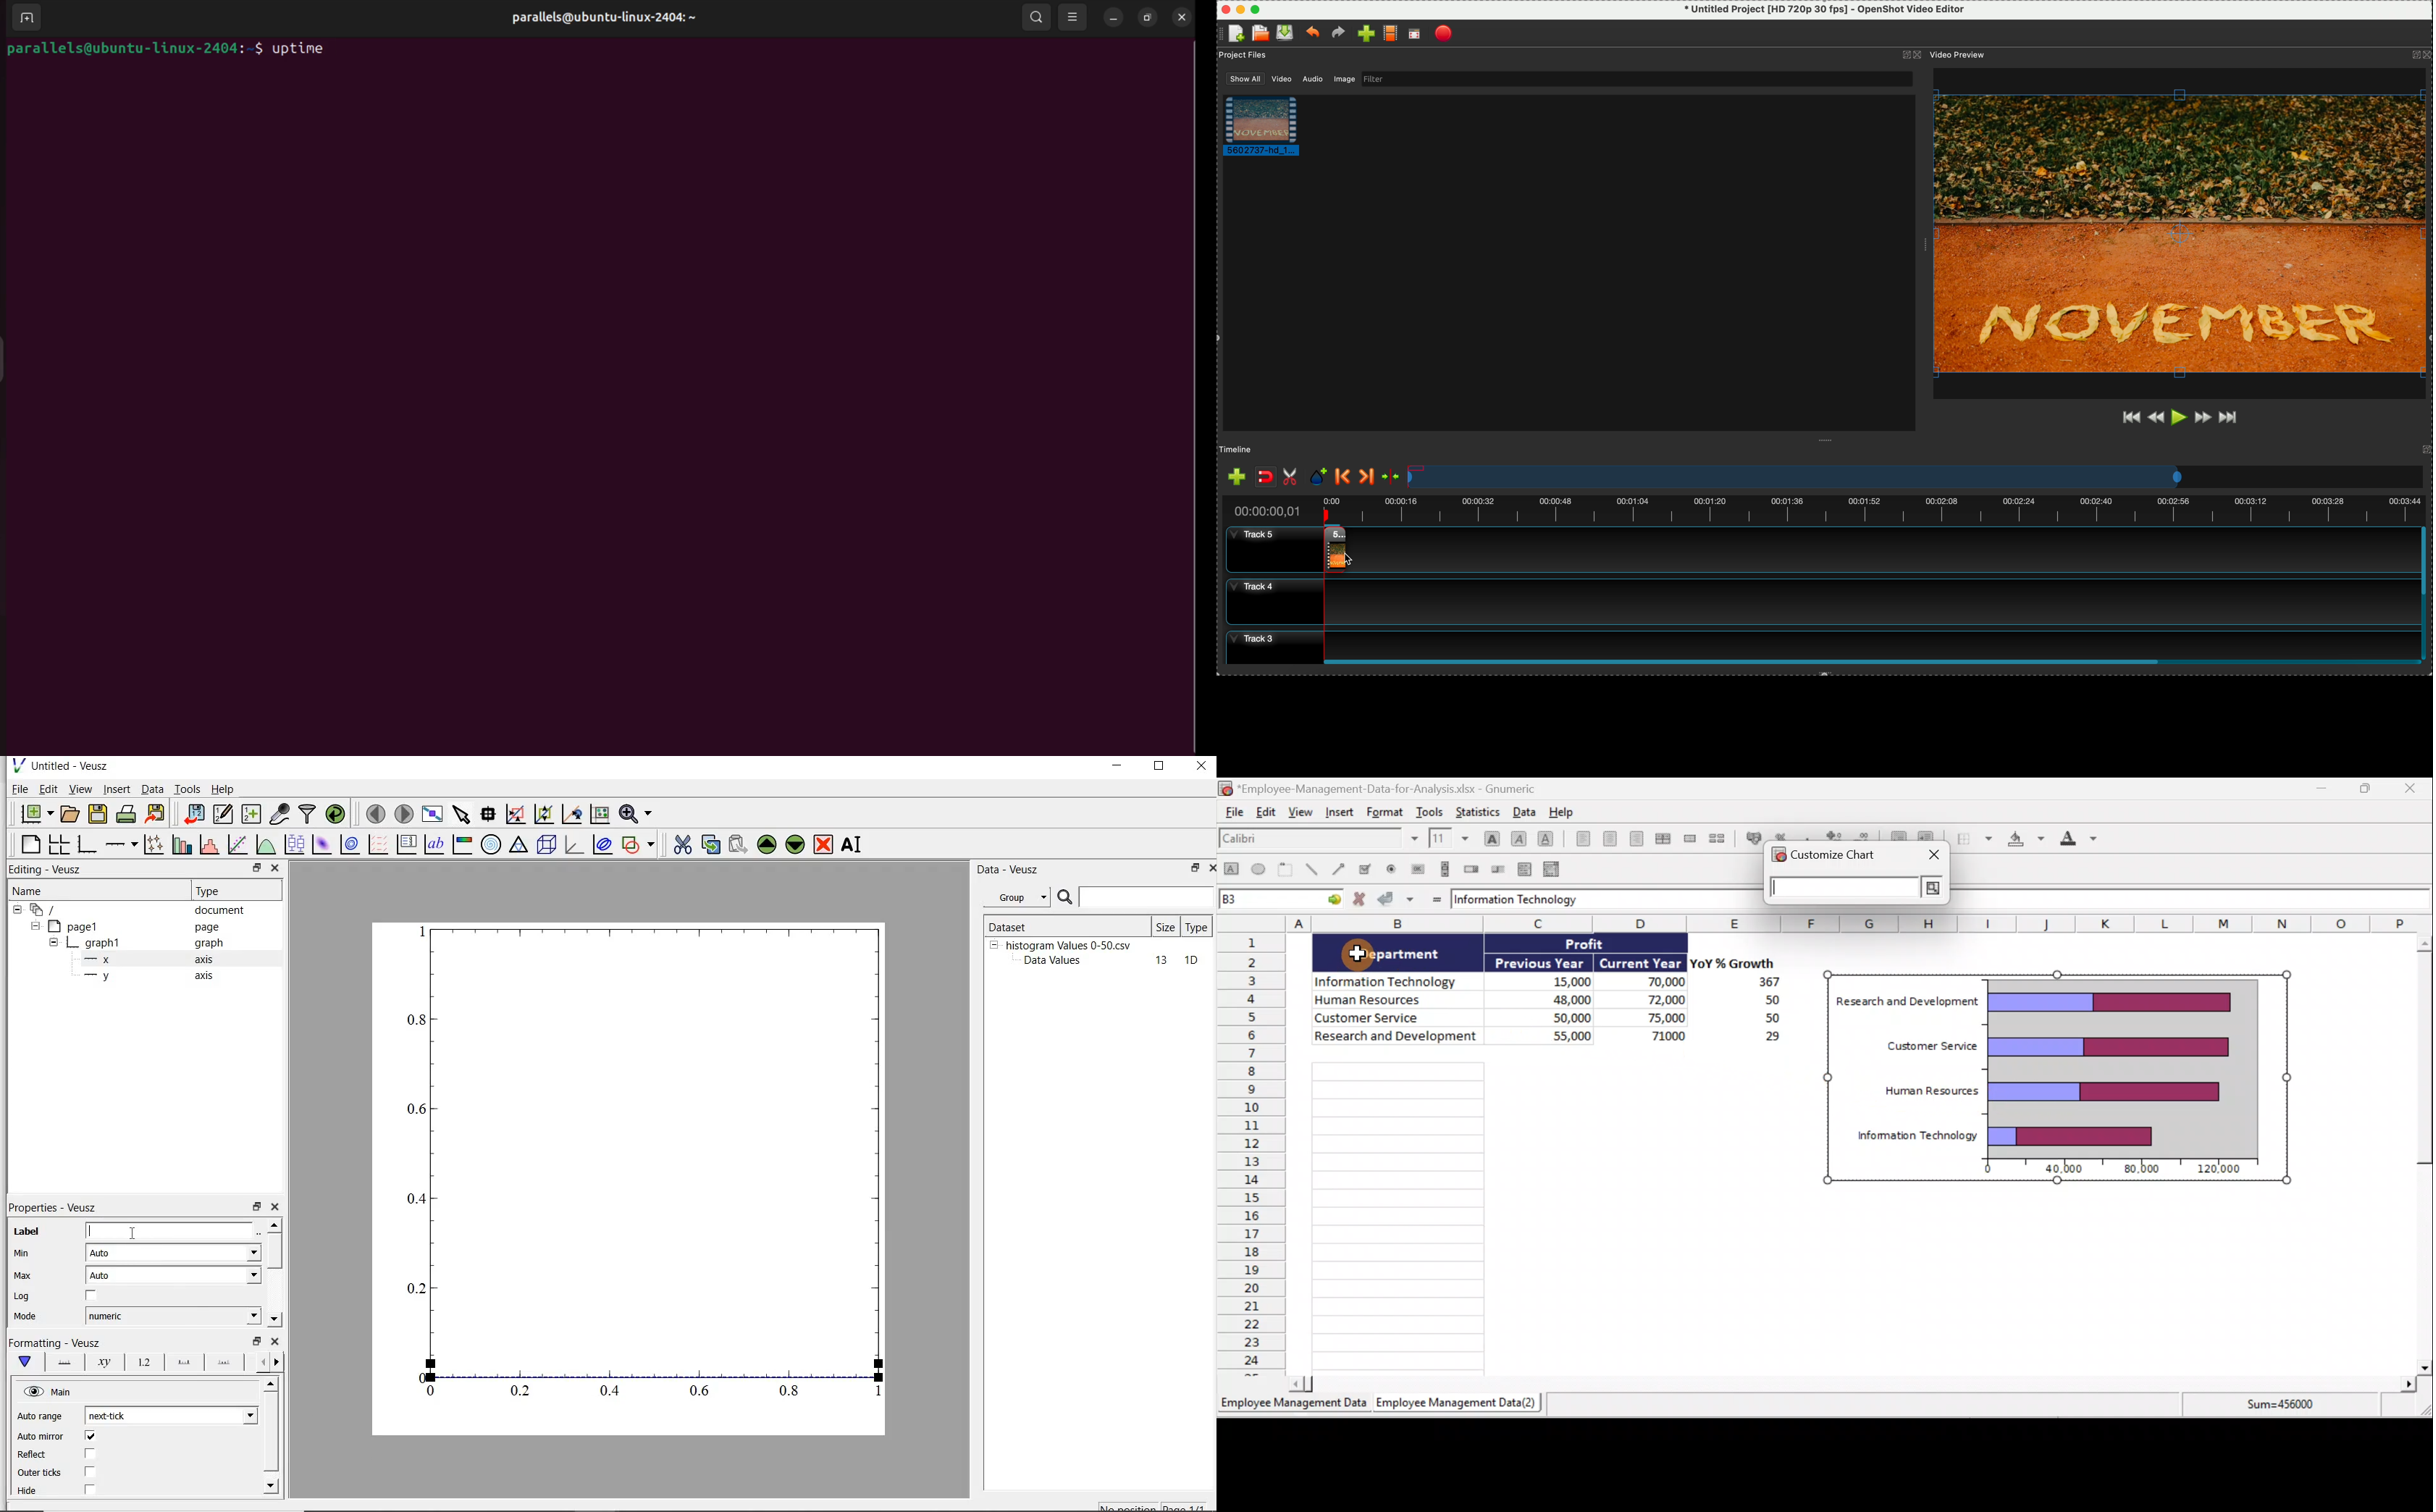 This screenshot has height=1512, width=2436. I want to click on filter, so click(1637, 79).